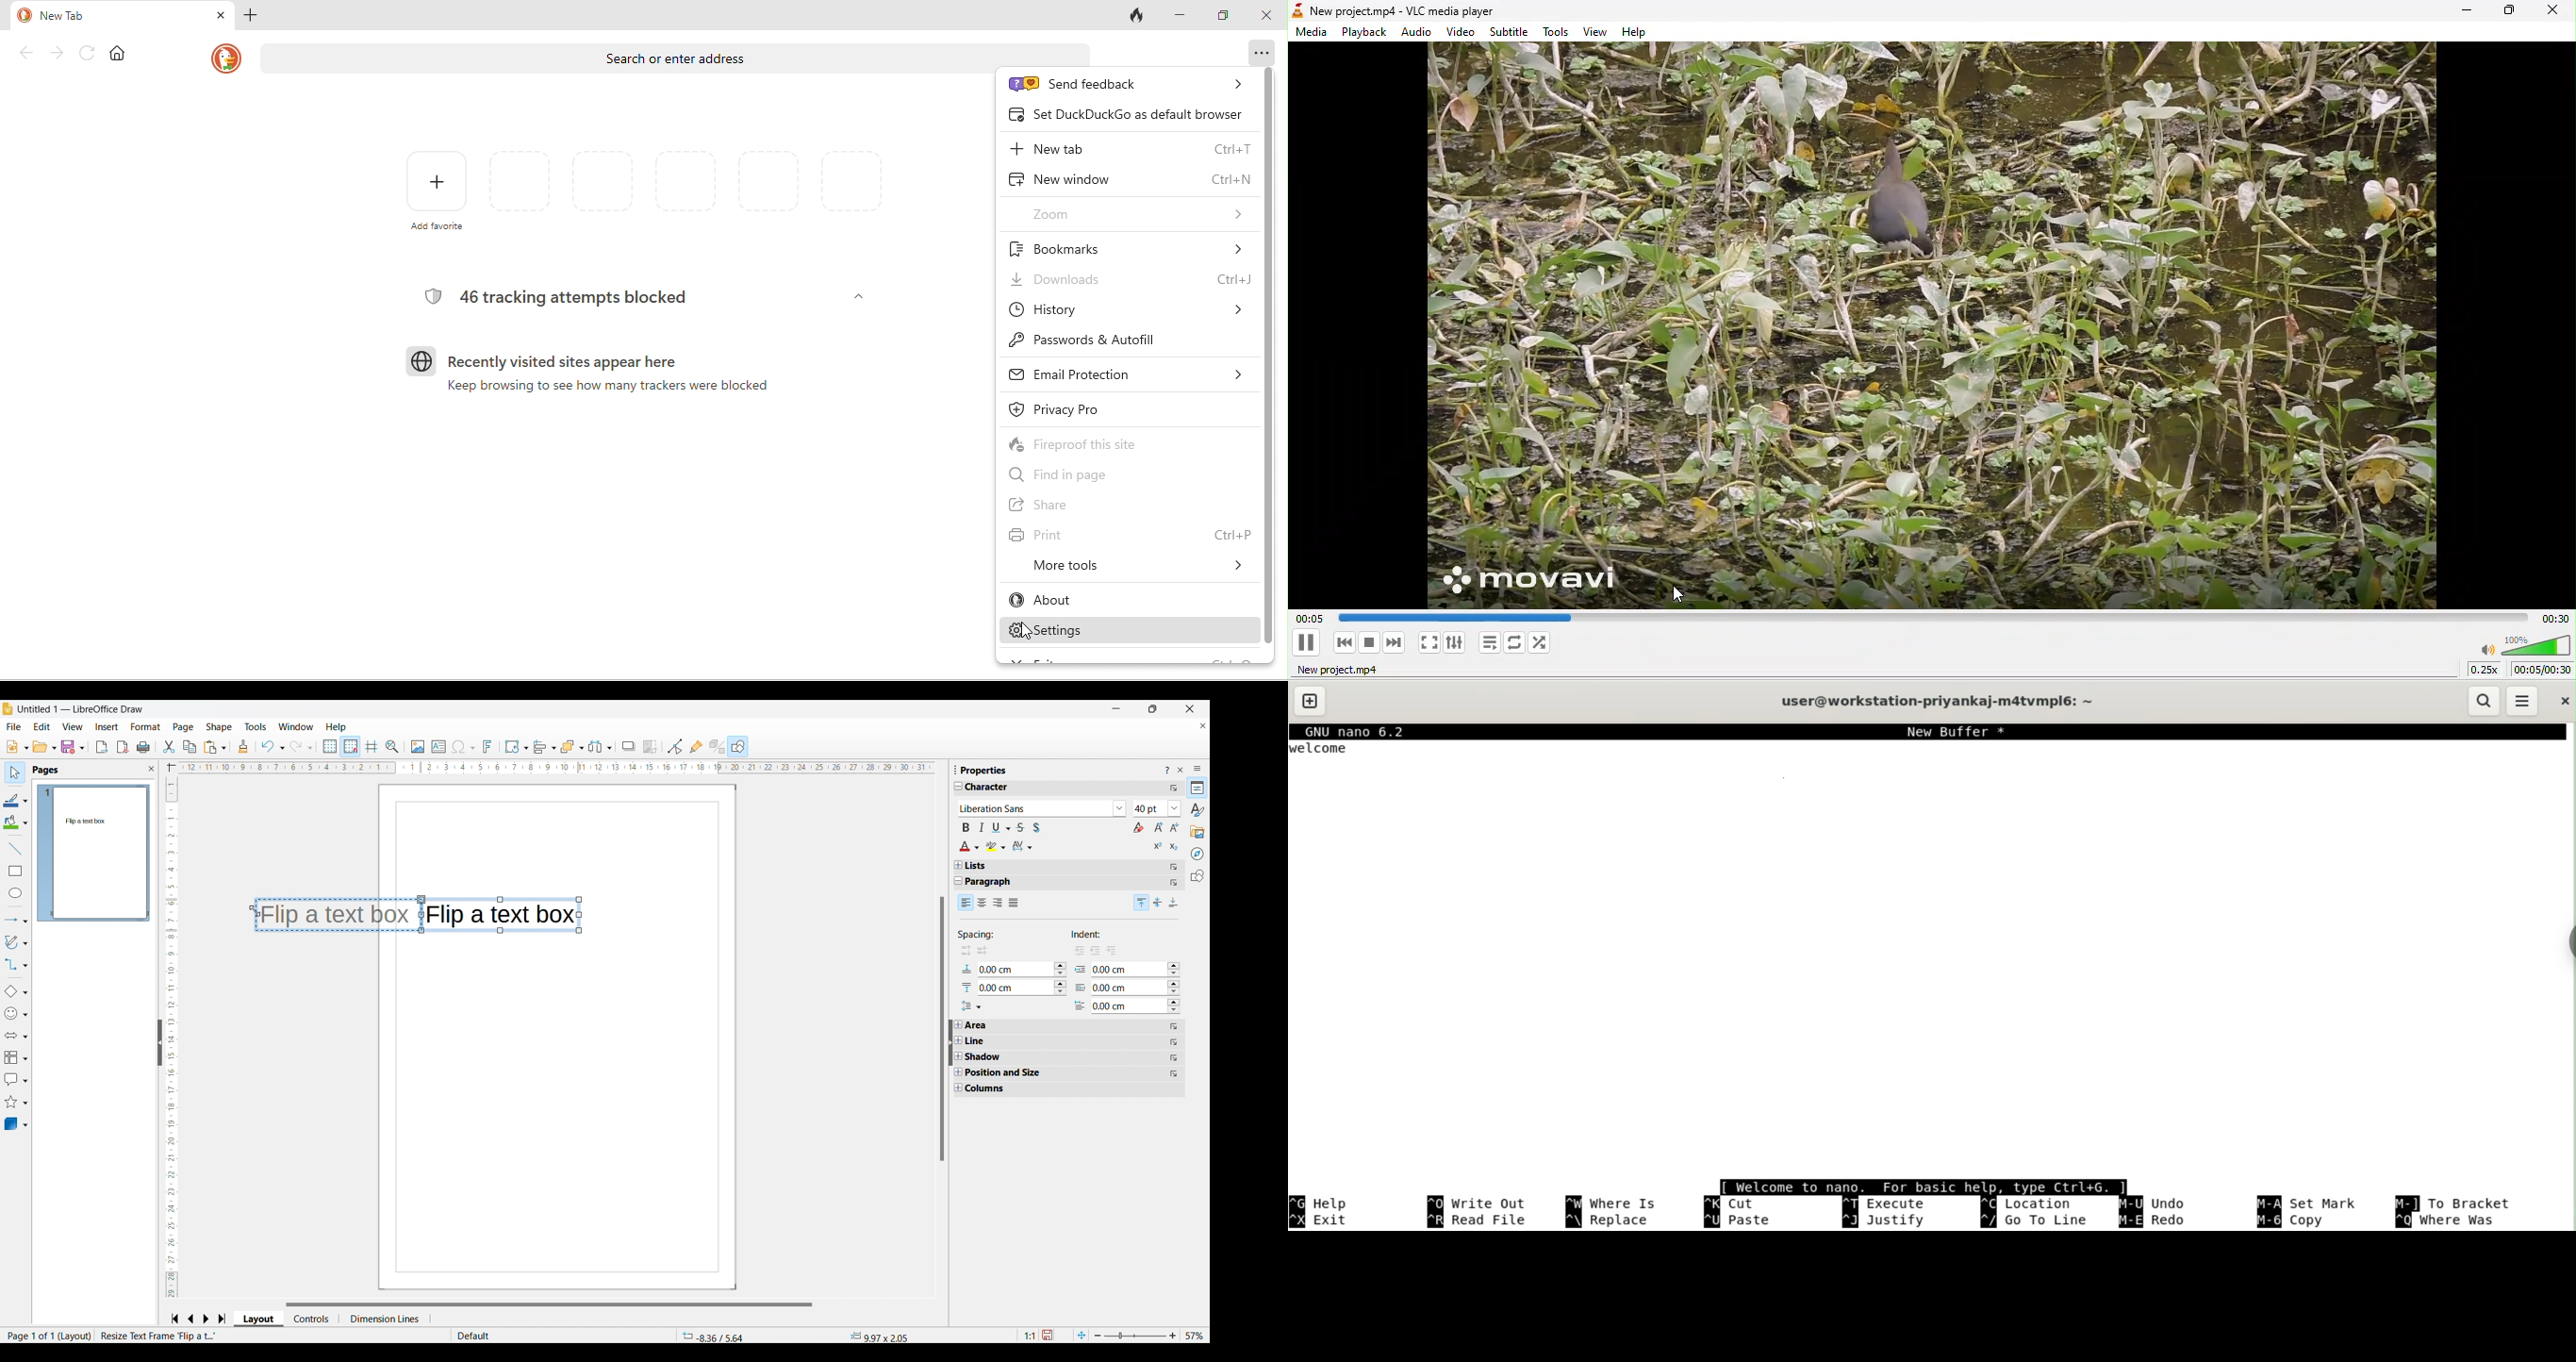 The height and width of the screenshot is (1372, 2576). Describe the element at coordinates (1129, 213) in the screenshot. I see `zoom` at that location.